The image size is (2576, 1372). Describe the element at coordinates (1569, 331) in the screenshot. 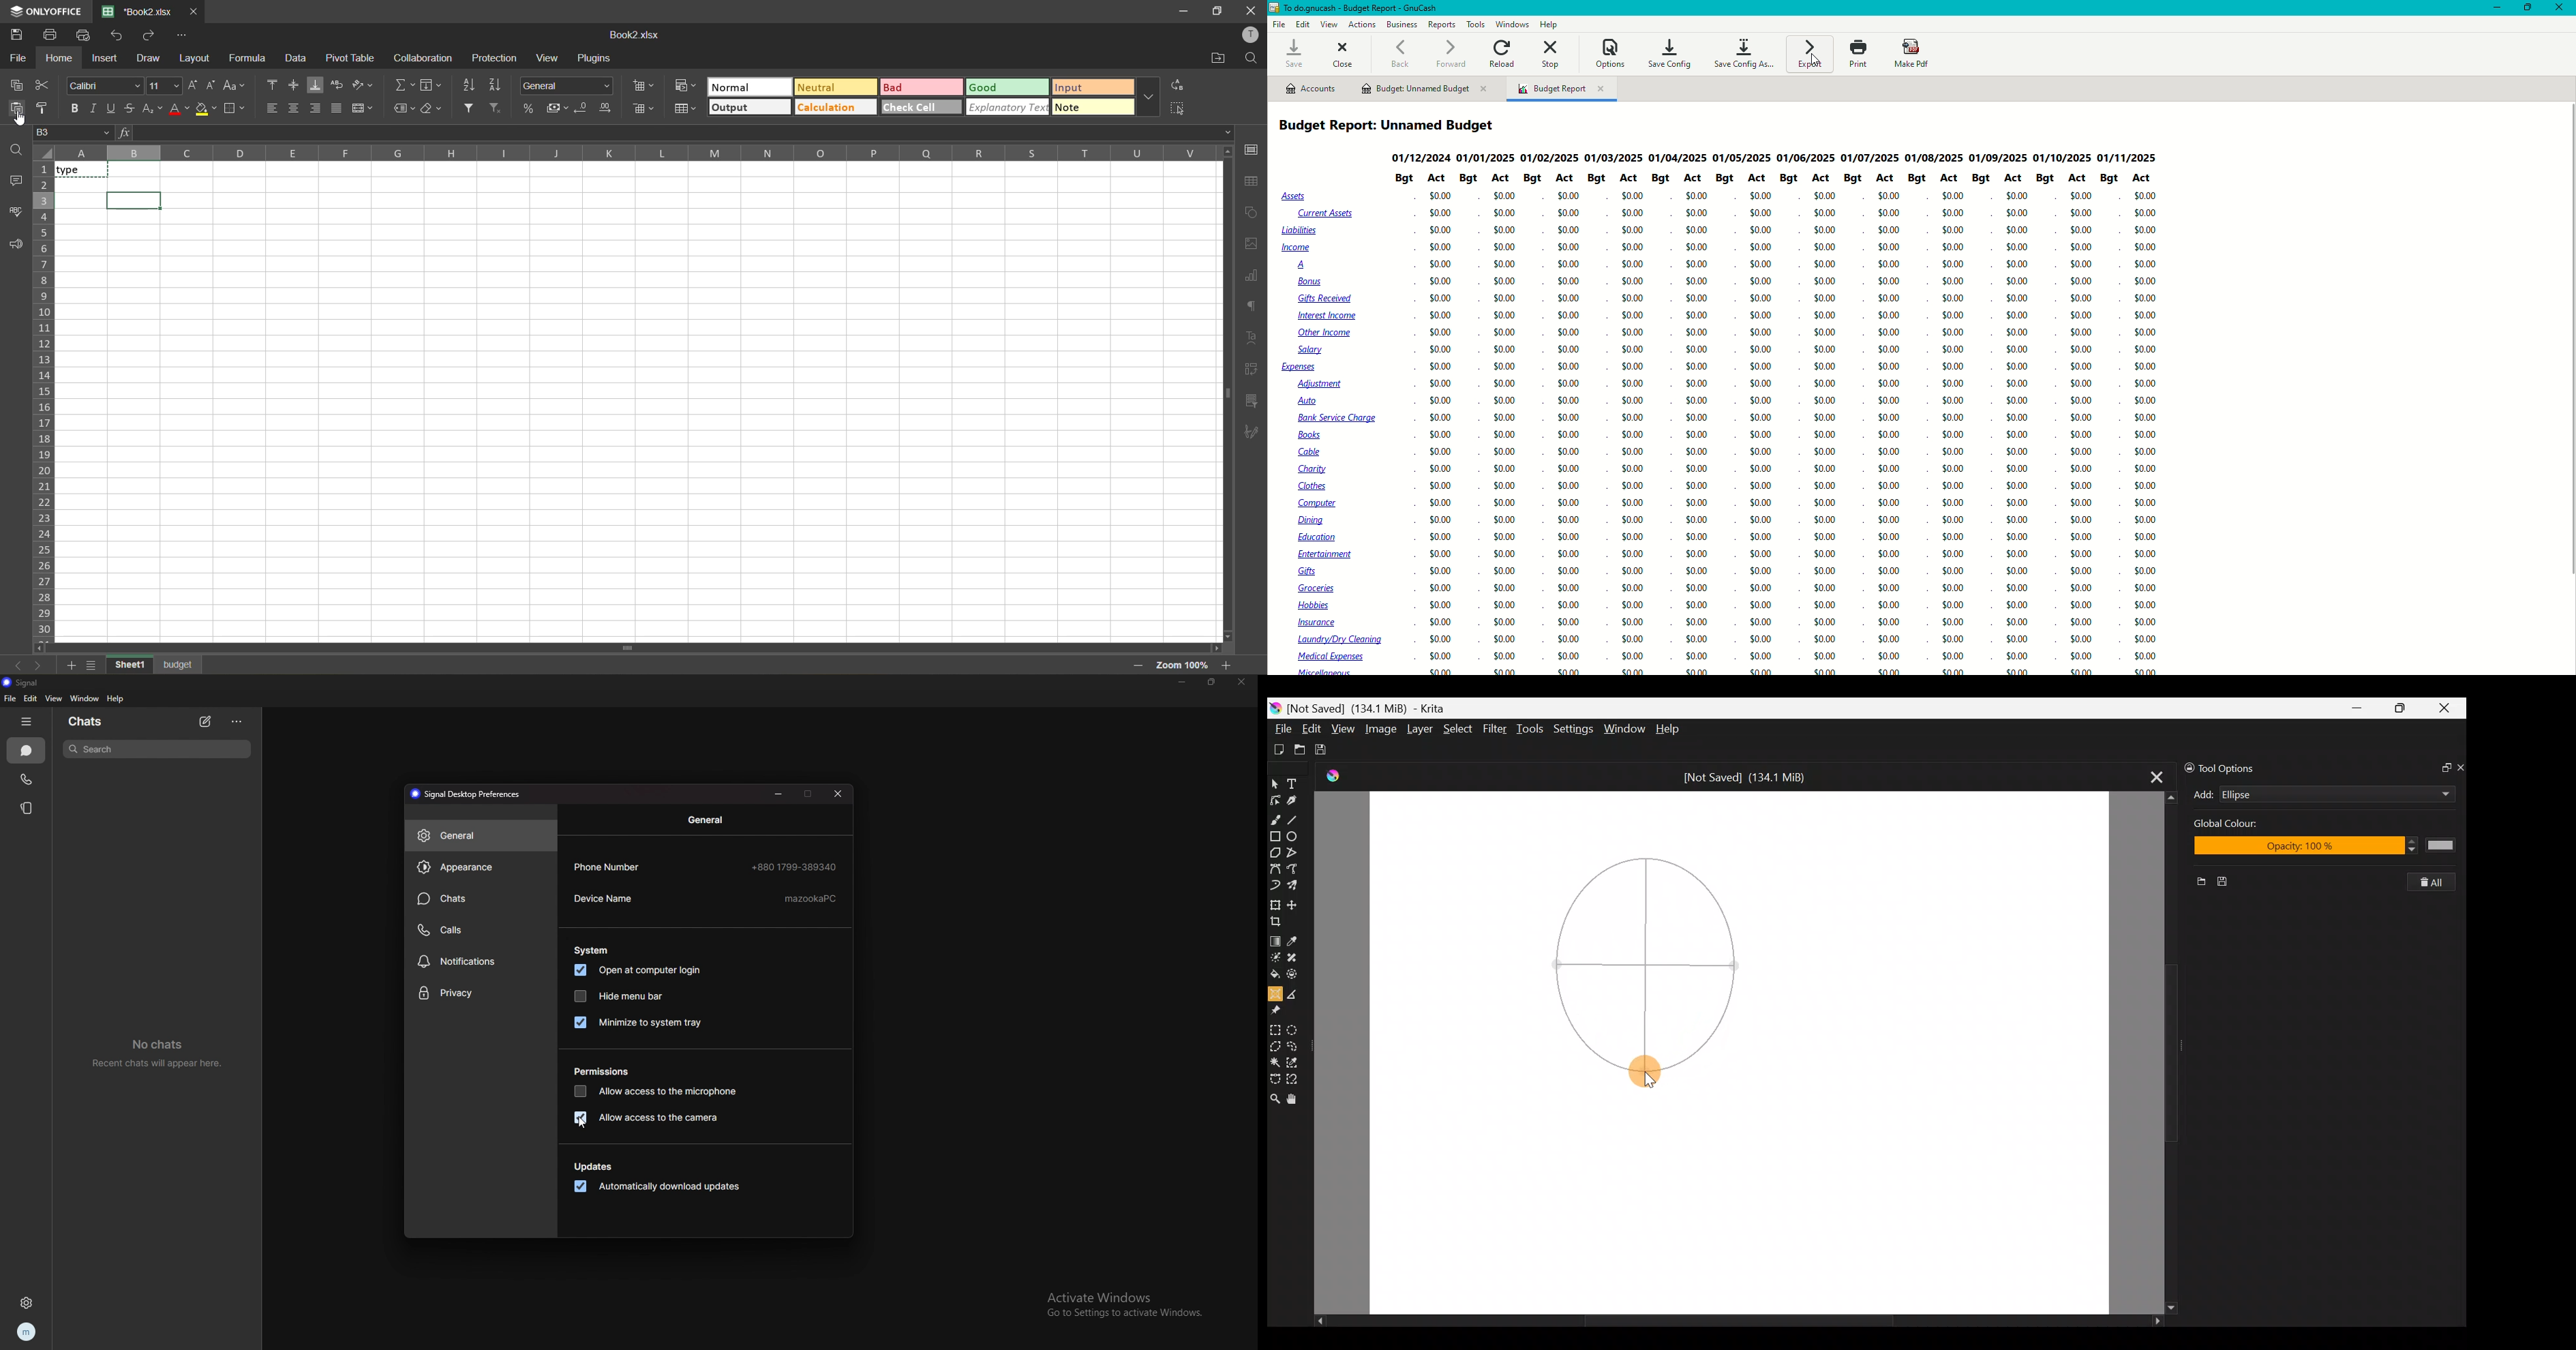

I see `$0.00` at that location.